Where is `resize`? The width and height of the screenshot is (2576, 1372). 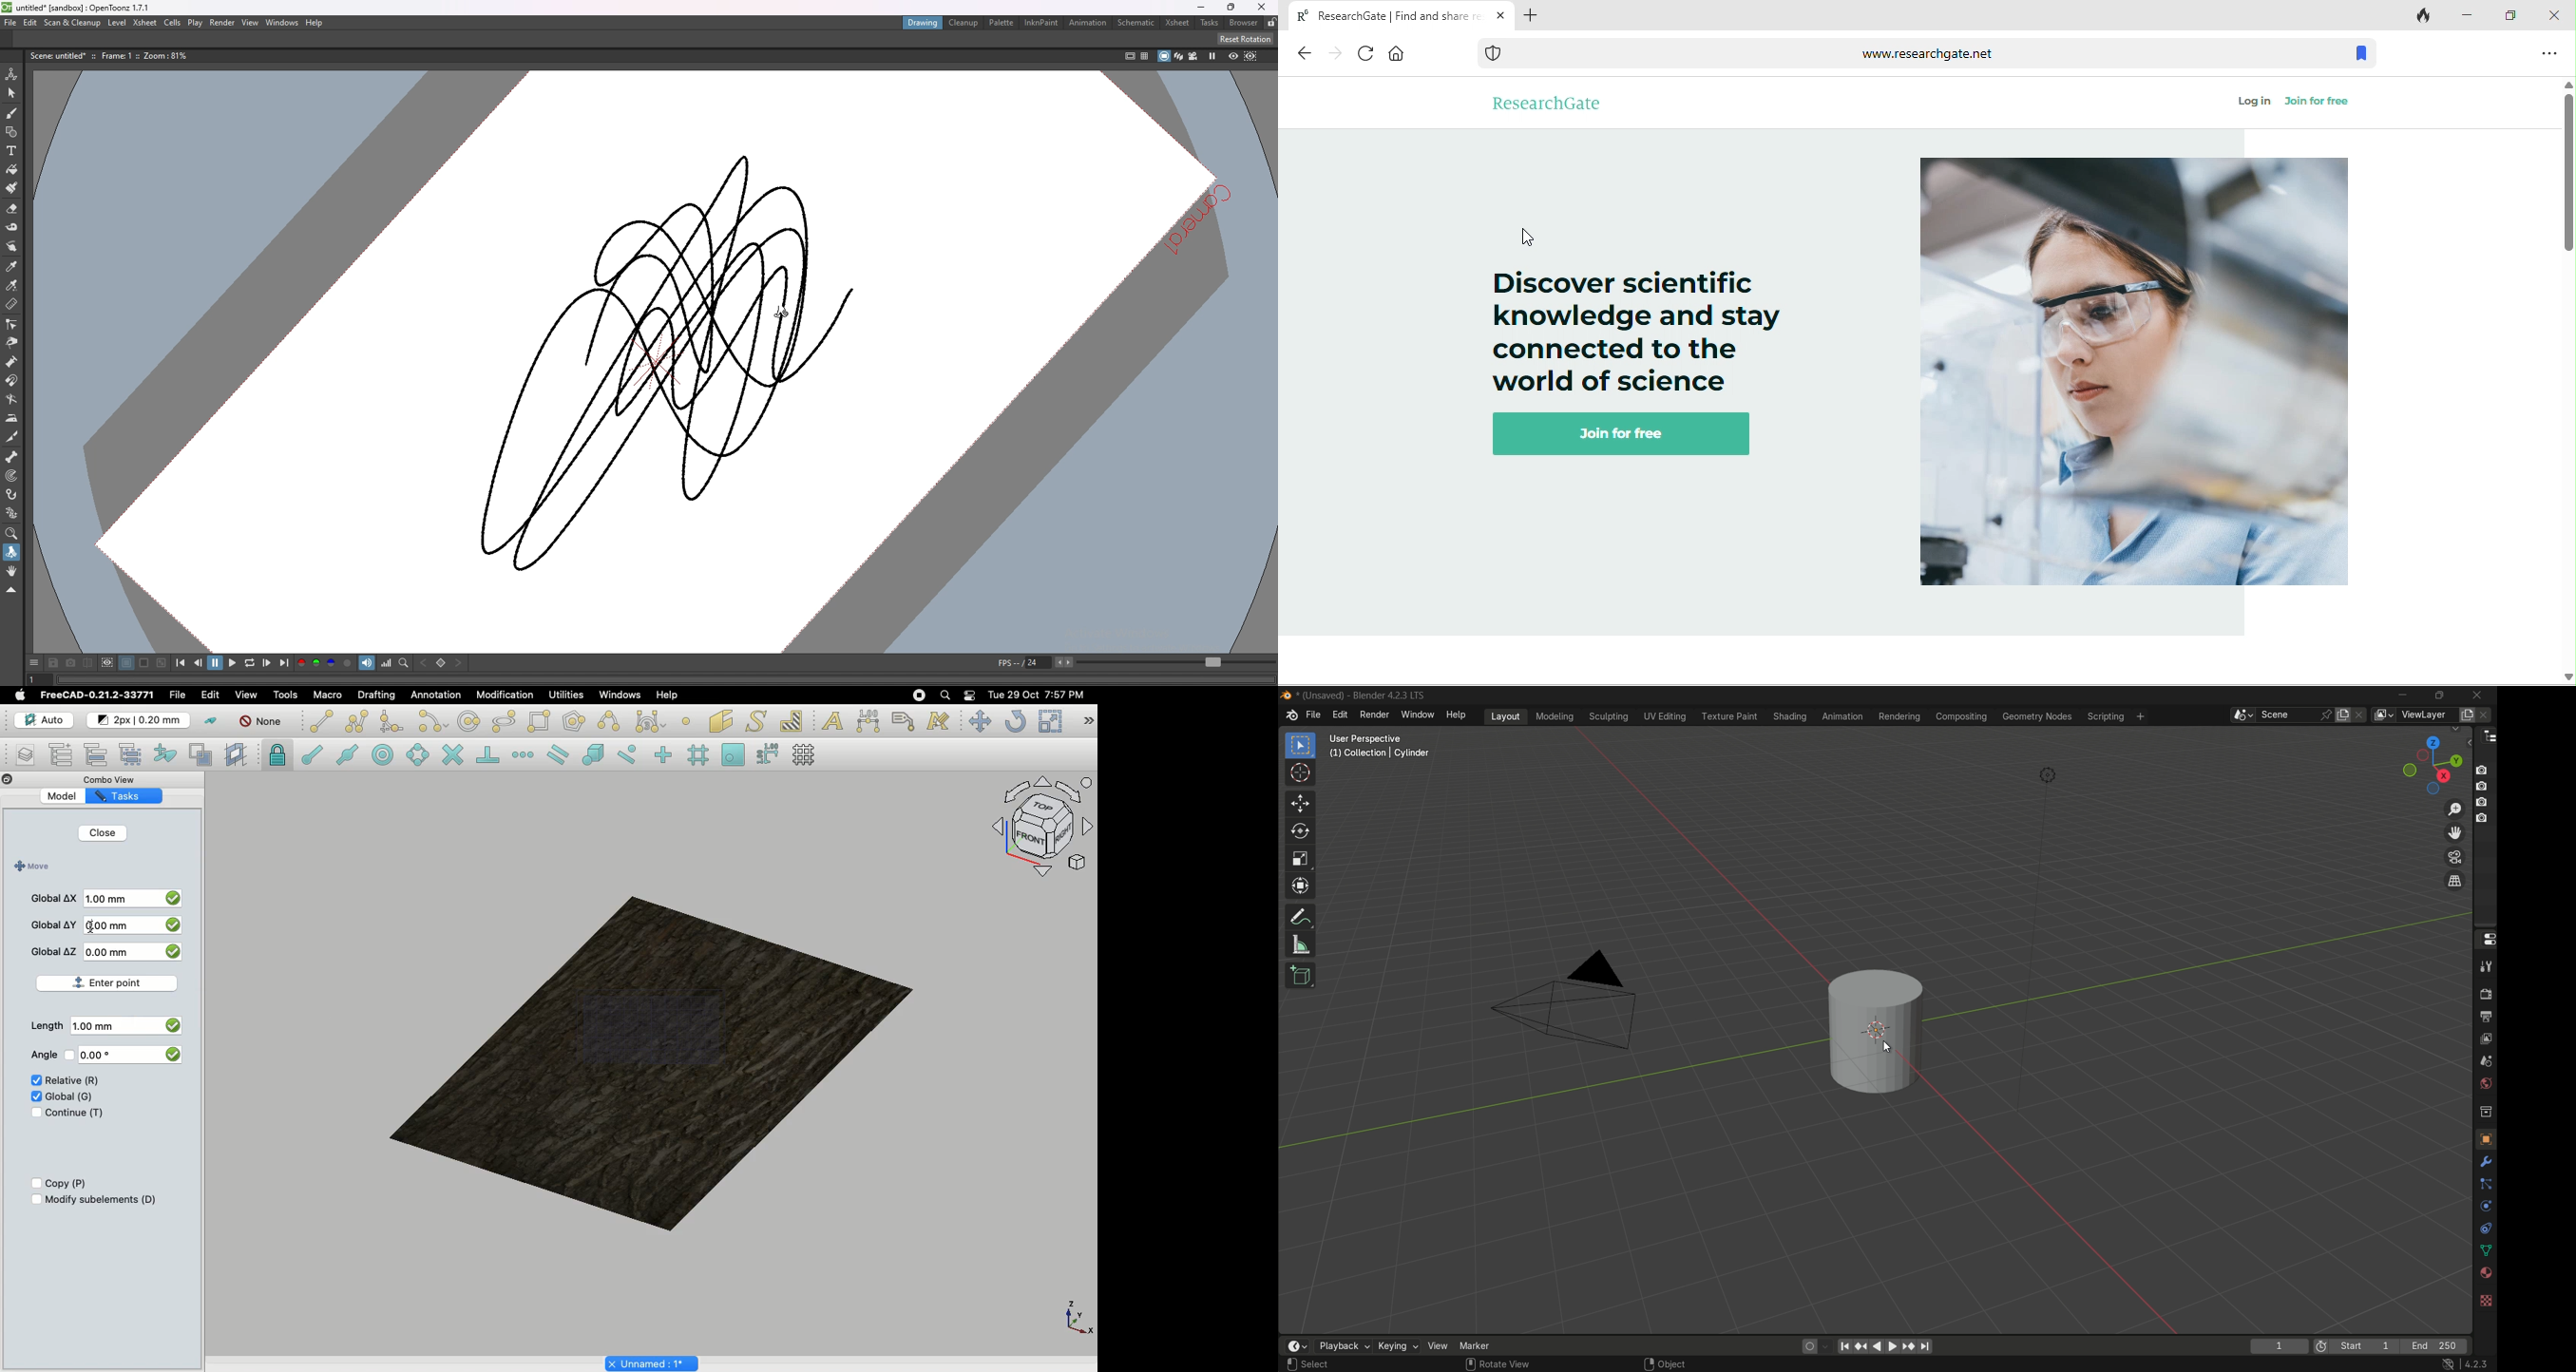 resize is located at coordinates (1232, 7).